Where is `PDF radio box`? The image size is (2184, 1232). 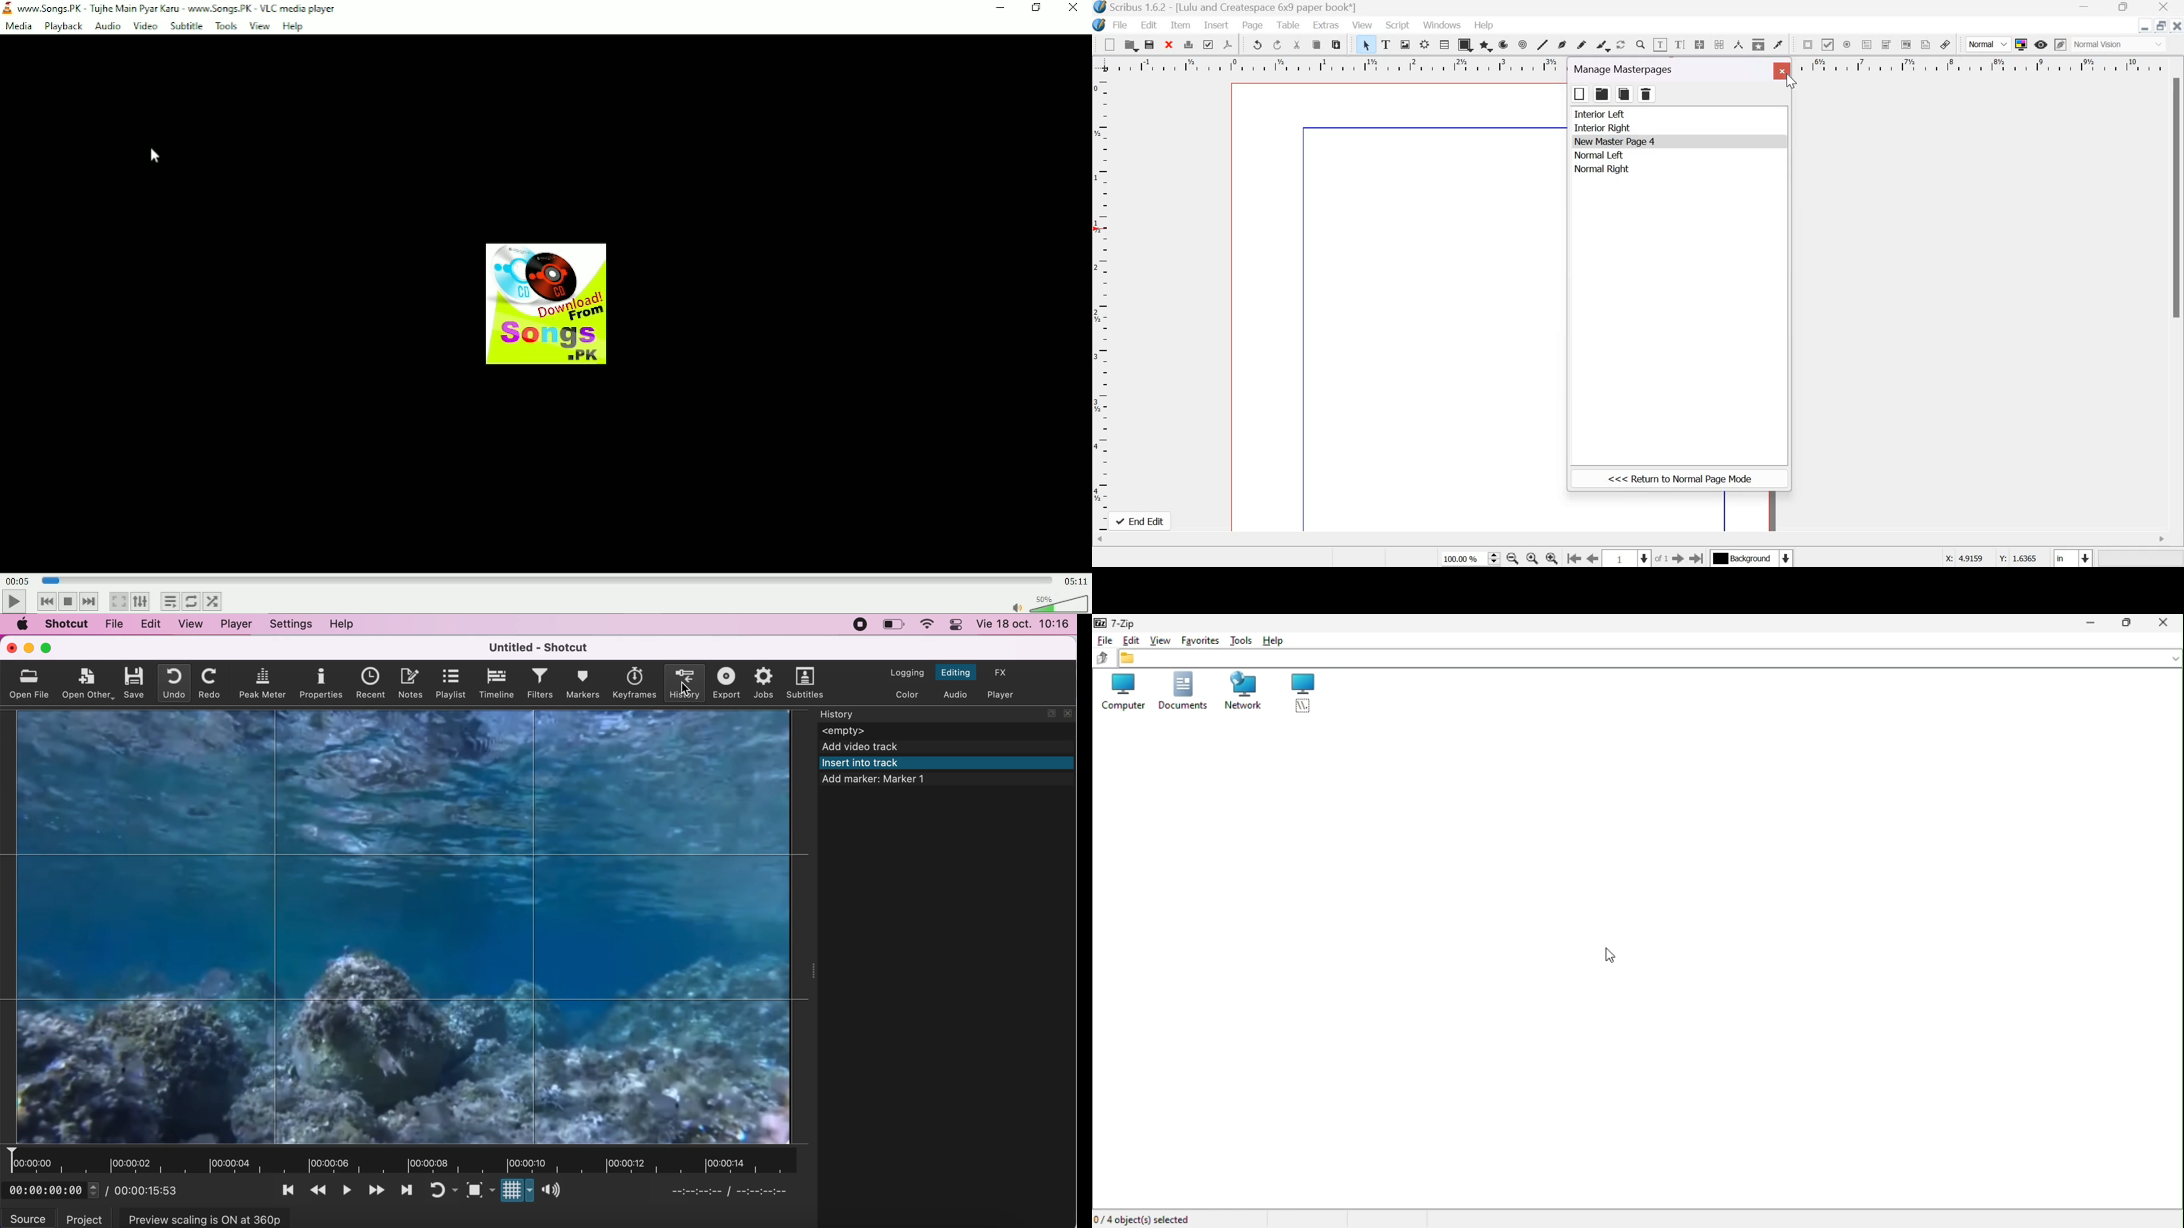
PDF radio box is located at coordinates (1847, 44).